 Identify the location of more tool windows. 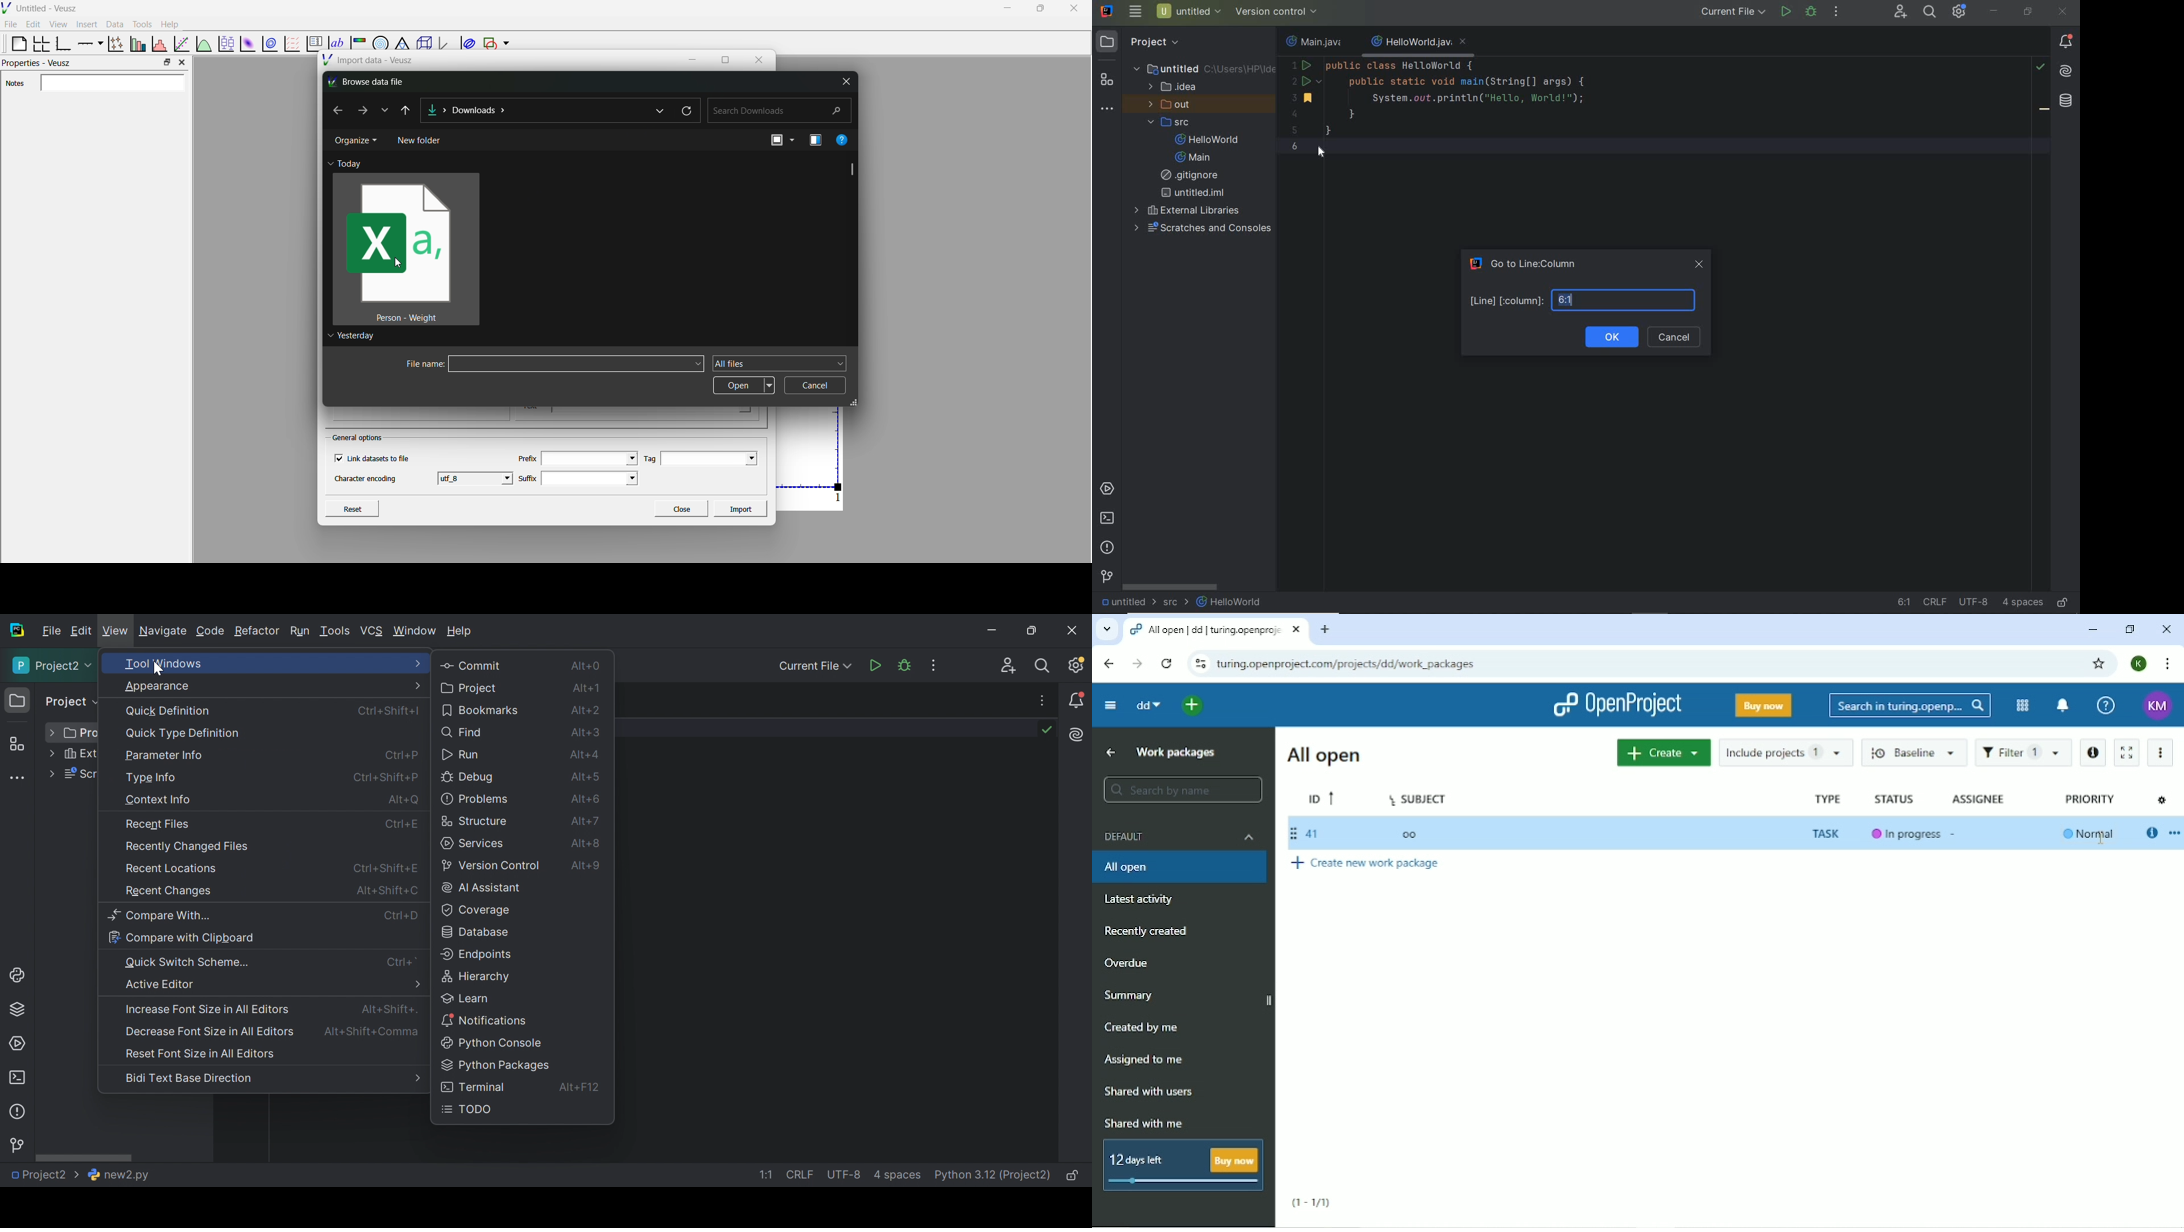
(1106, 109).